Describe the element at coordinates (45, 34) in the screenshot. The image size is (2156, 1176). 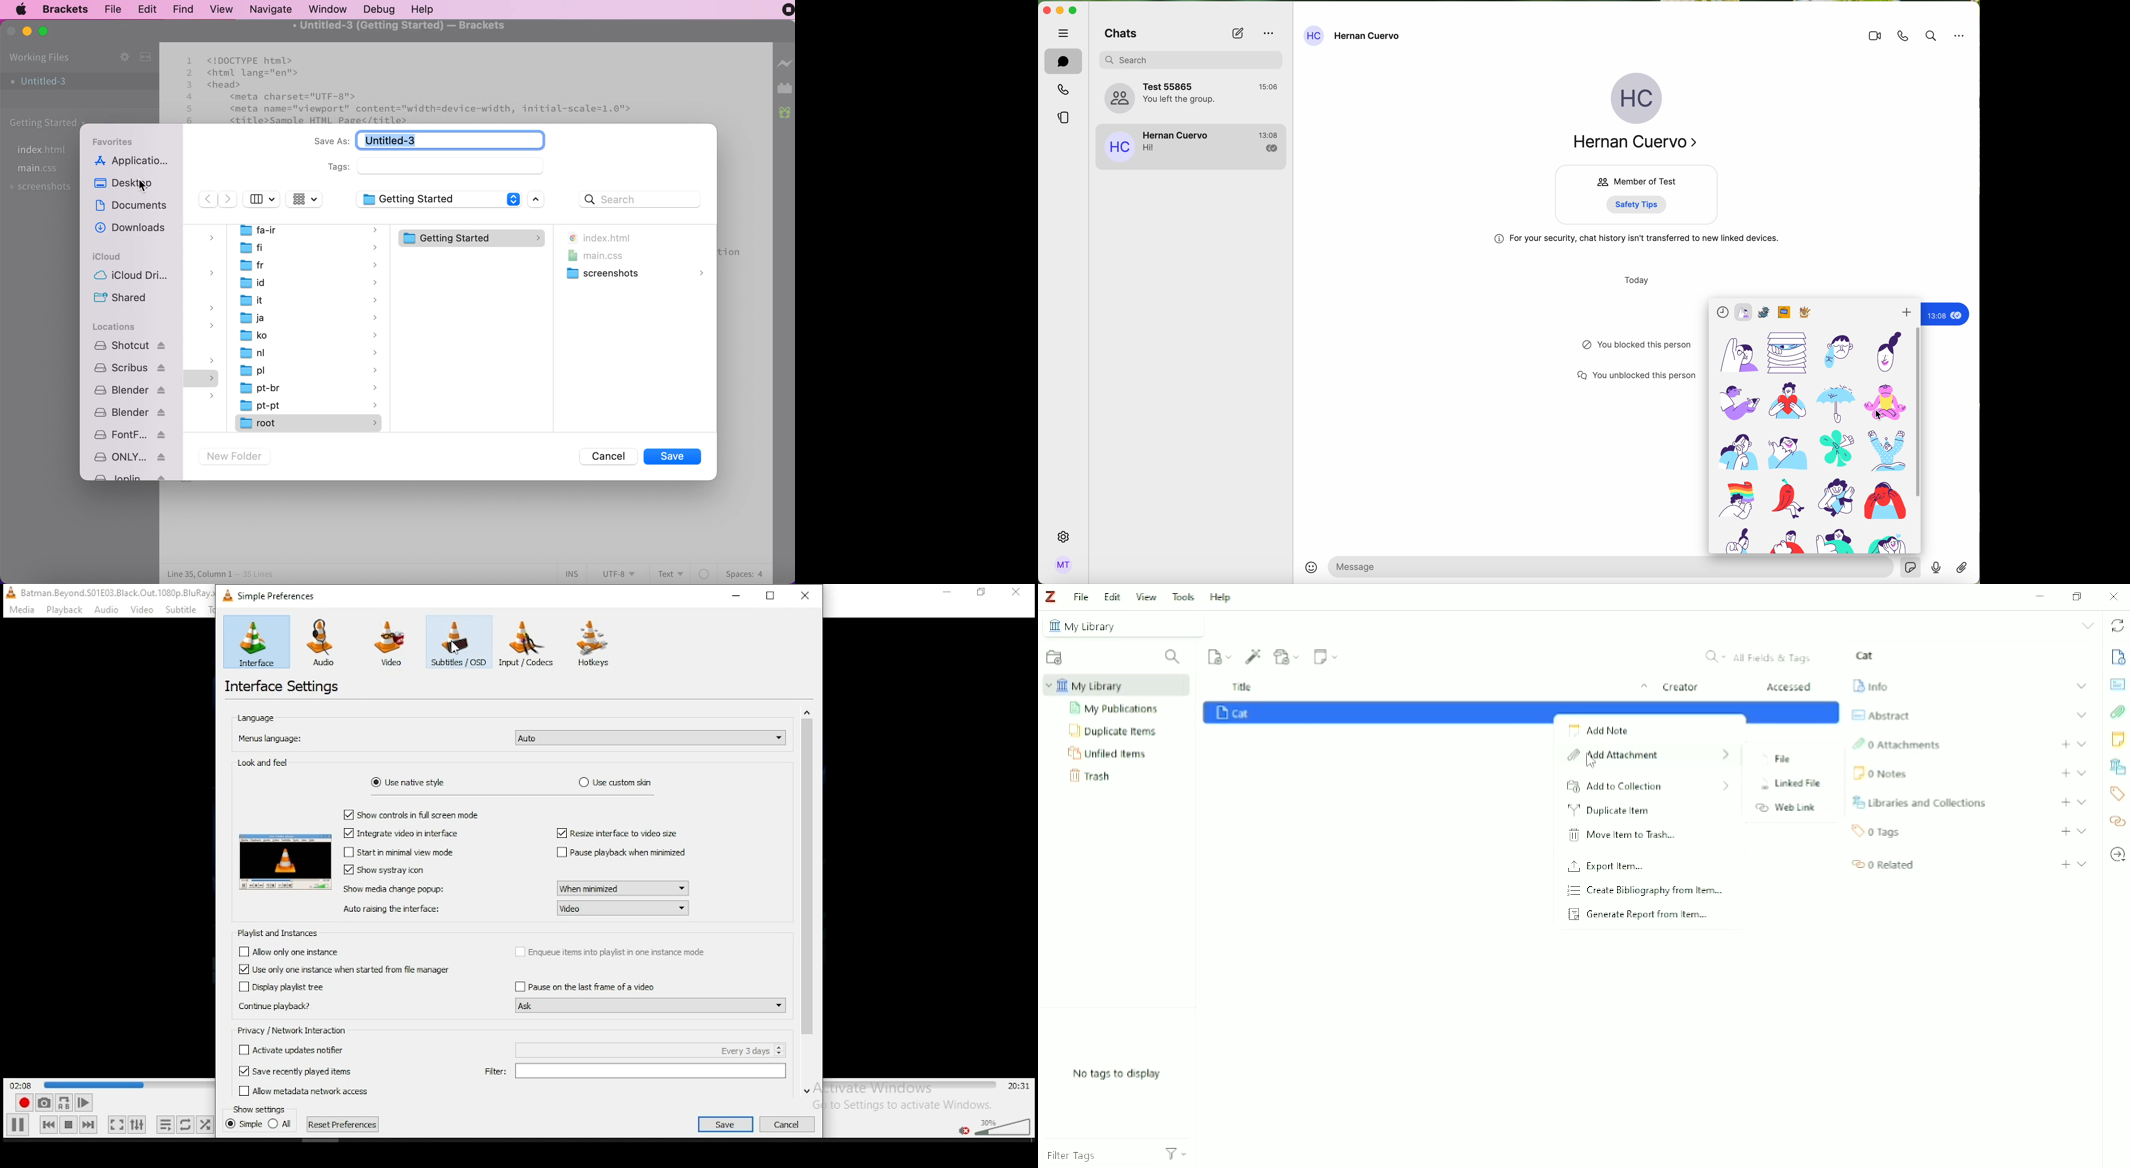
I see `maximize` at that location.